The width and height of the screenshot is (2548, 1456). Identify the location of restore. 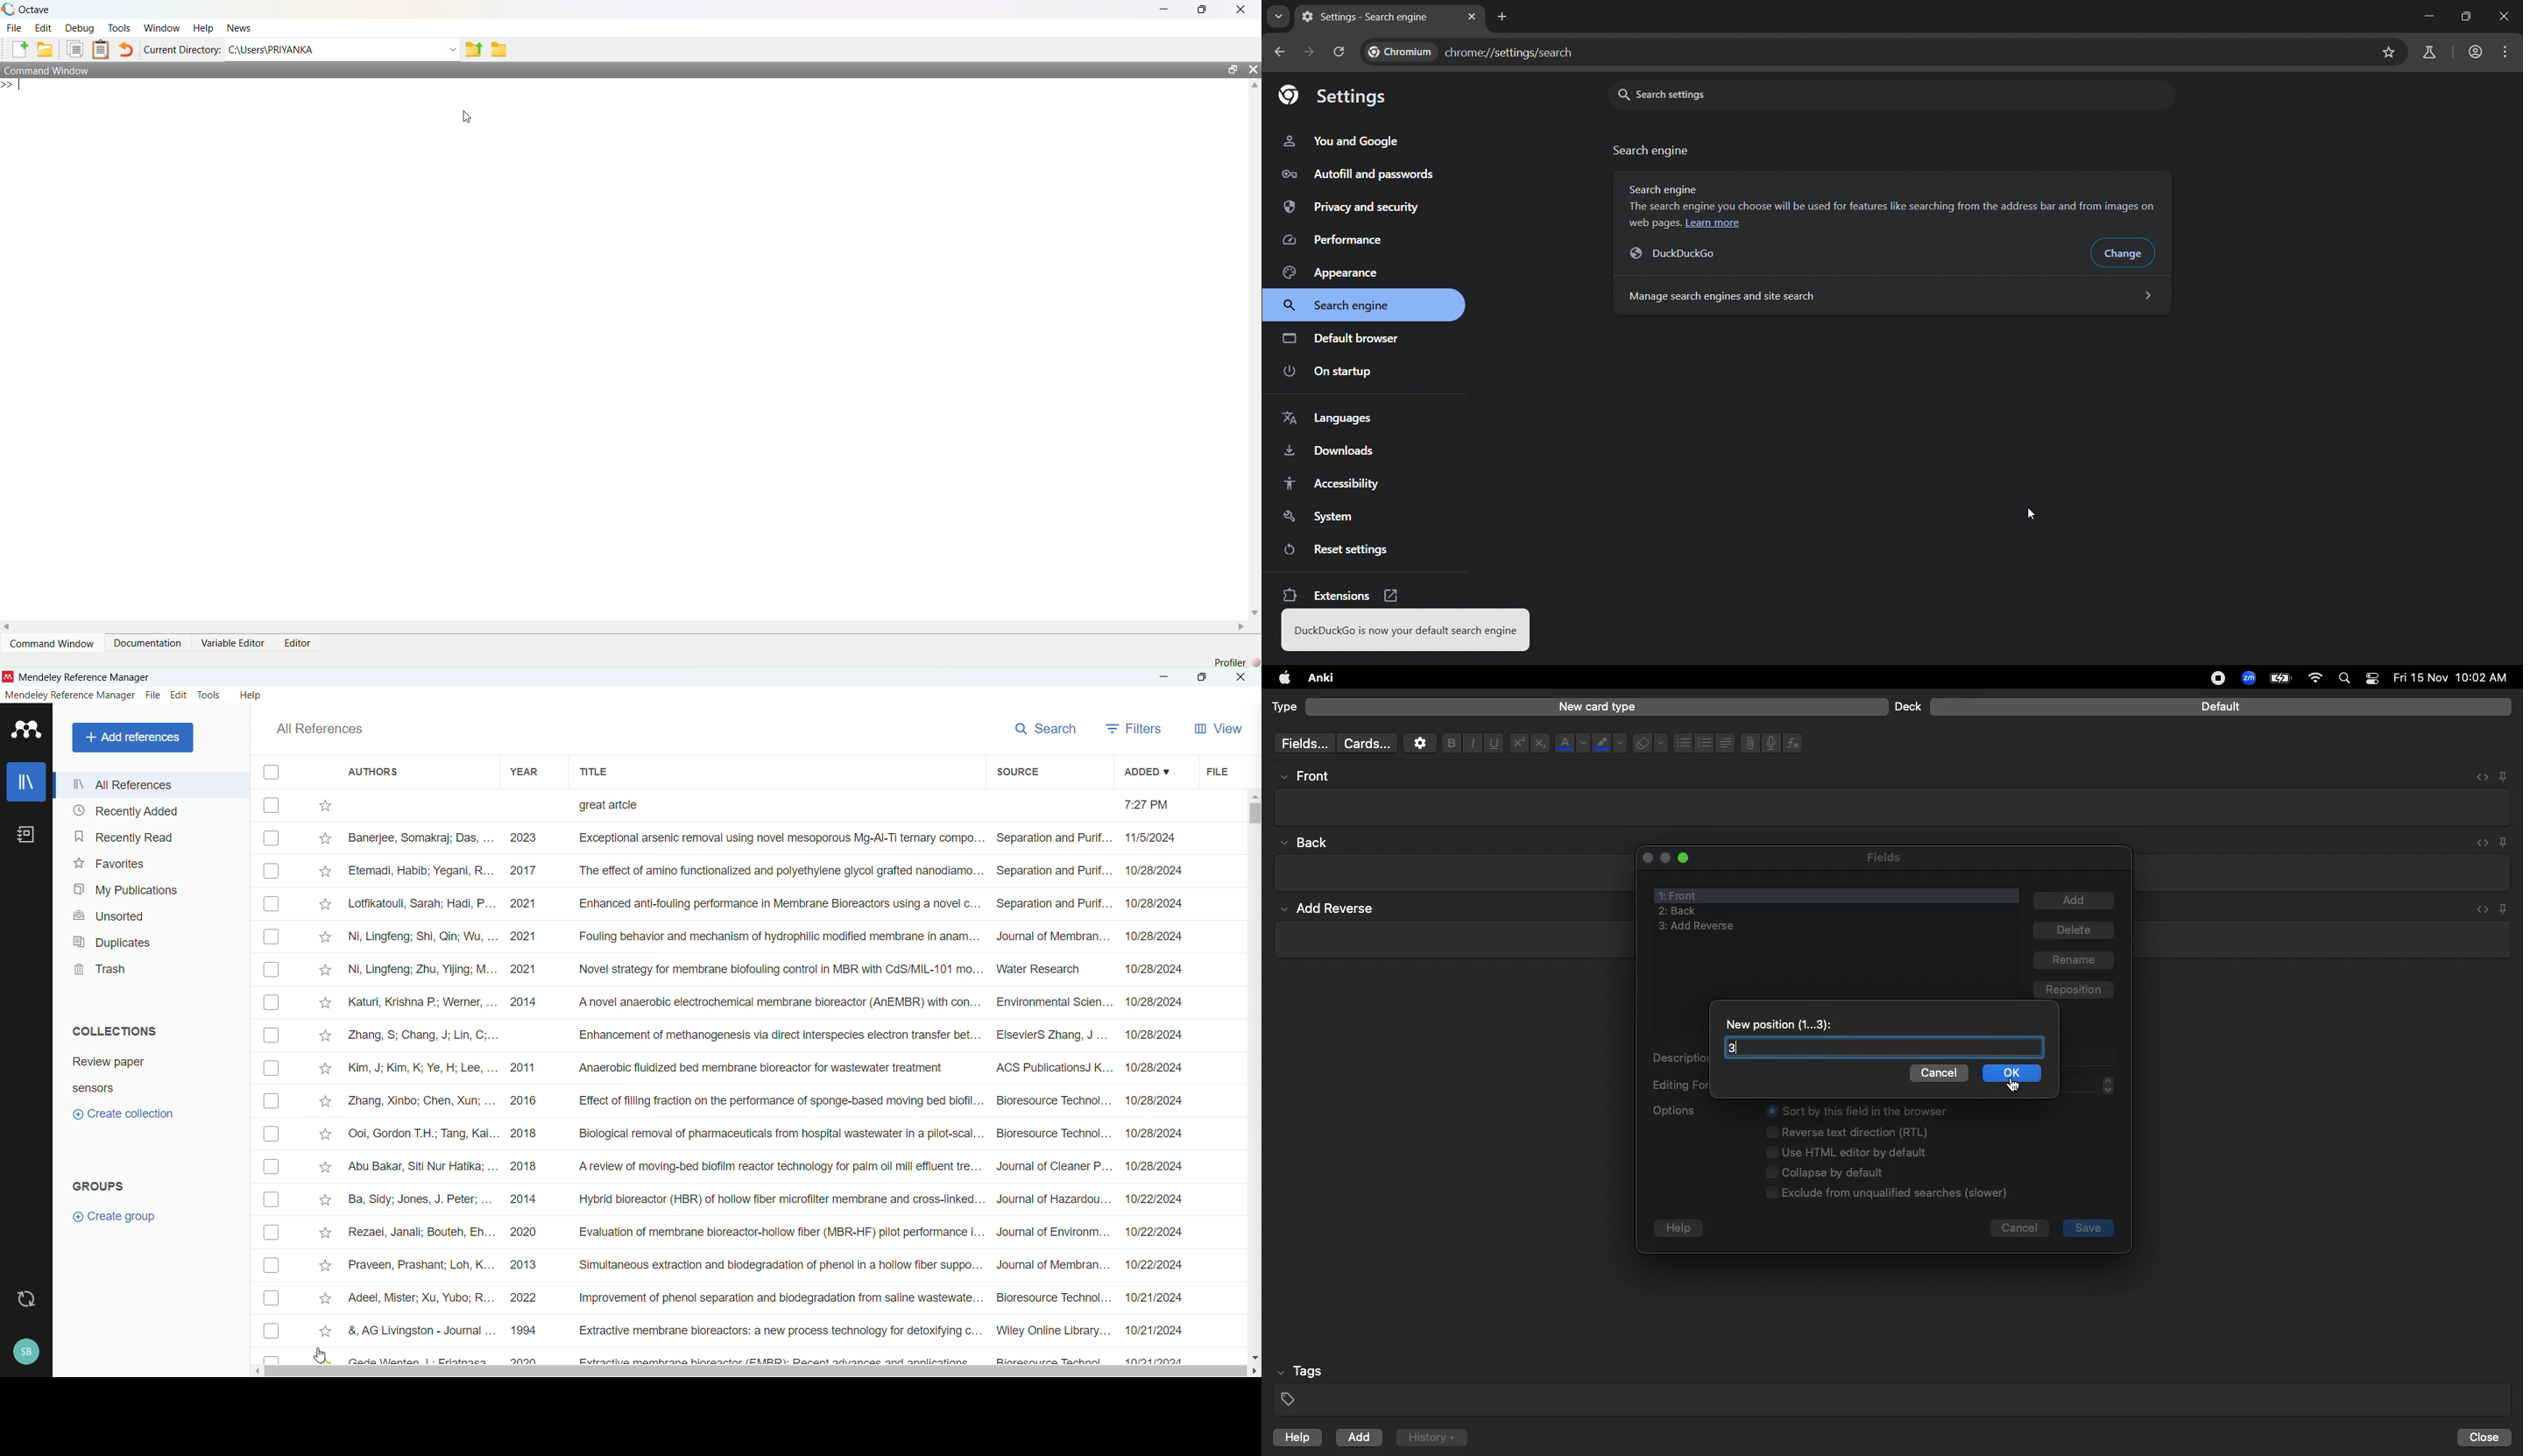
(1202, 10).